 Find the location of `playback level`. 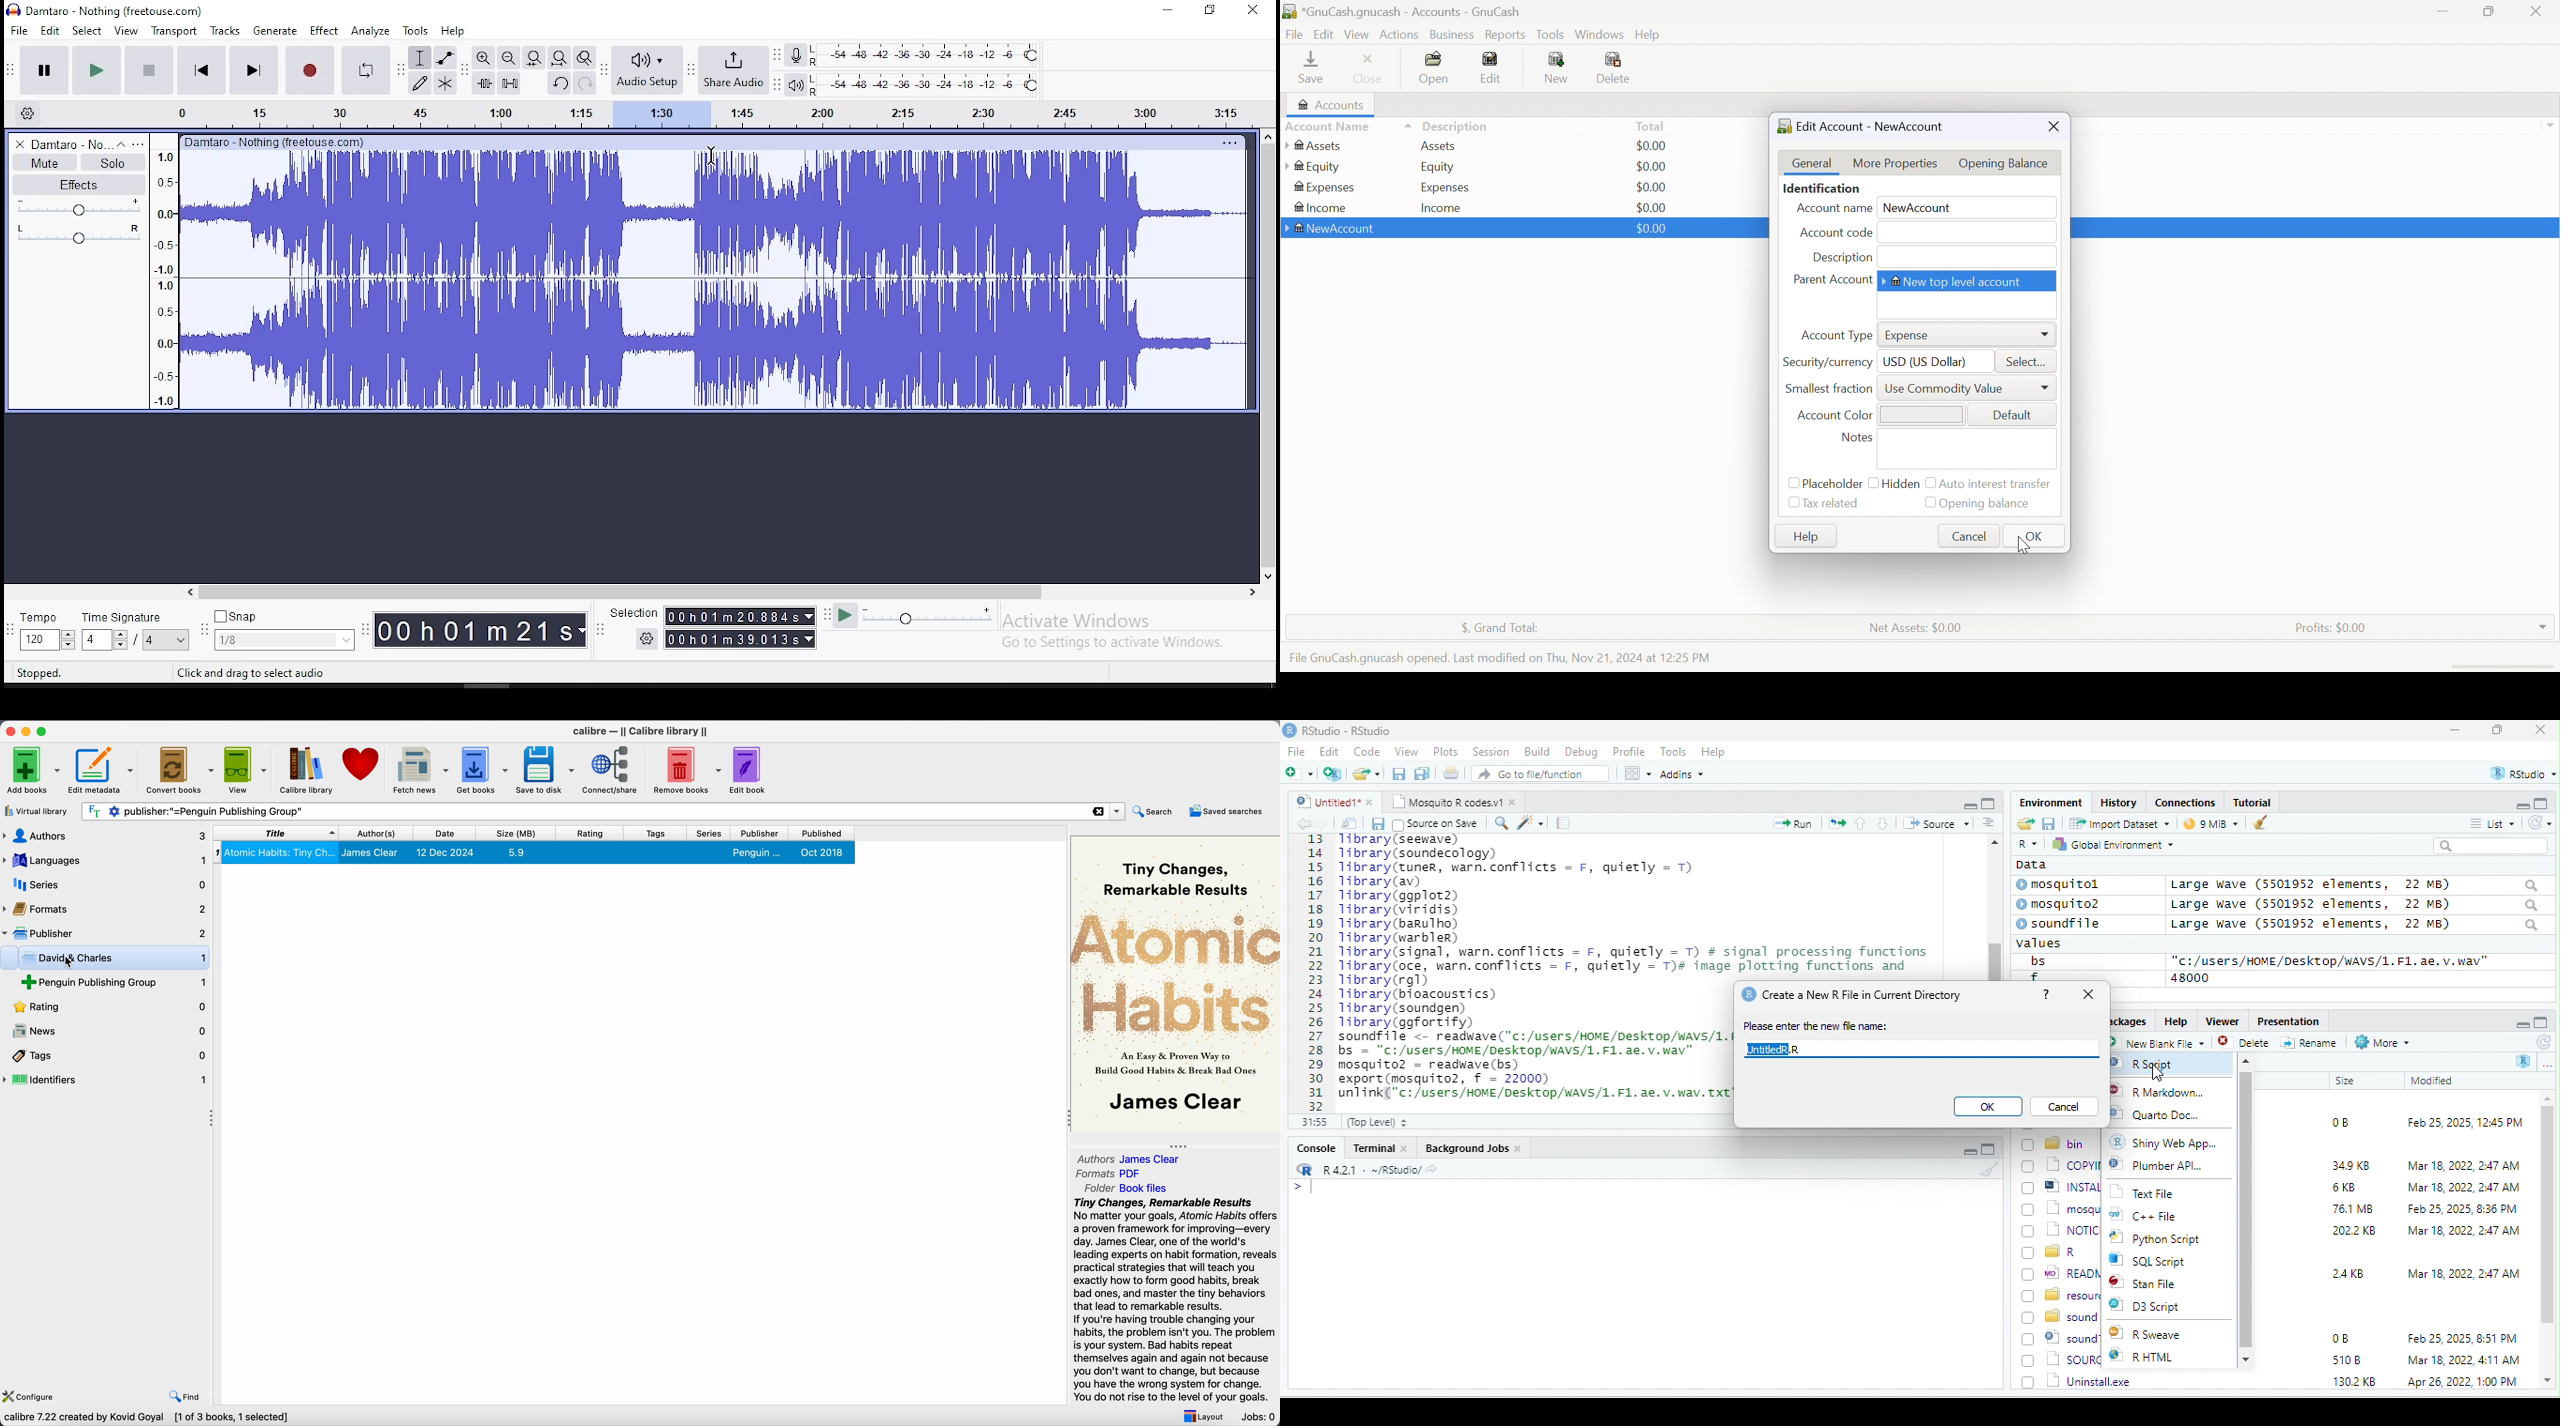

playback level is located at coordinates (926, 85).